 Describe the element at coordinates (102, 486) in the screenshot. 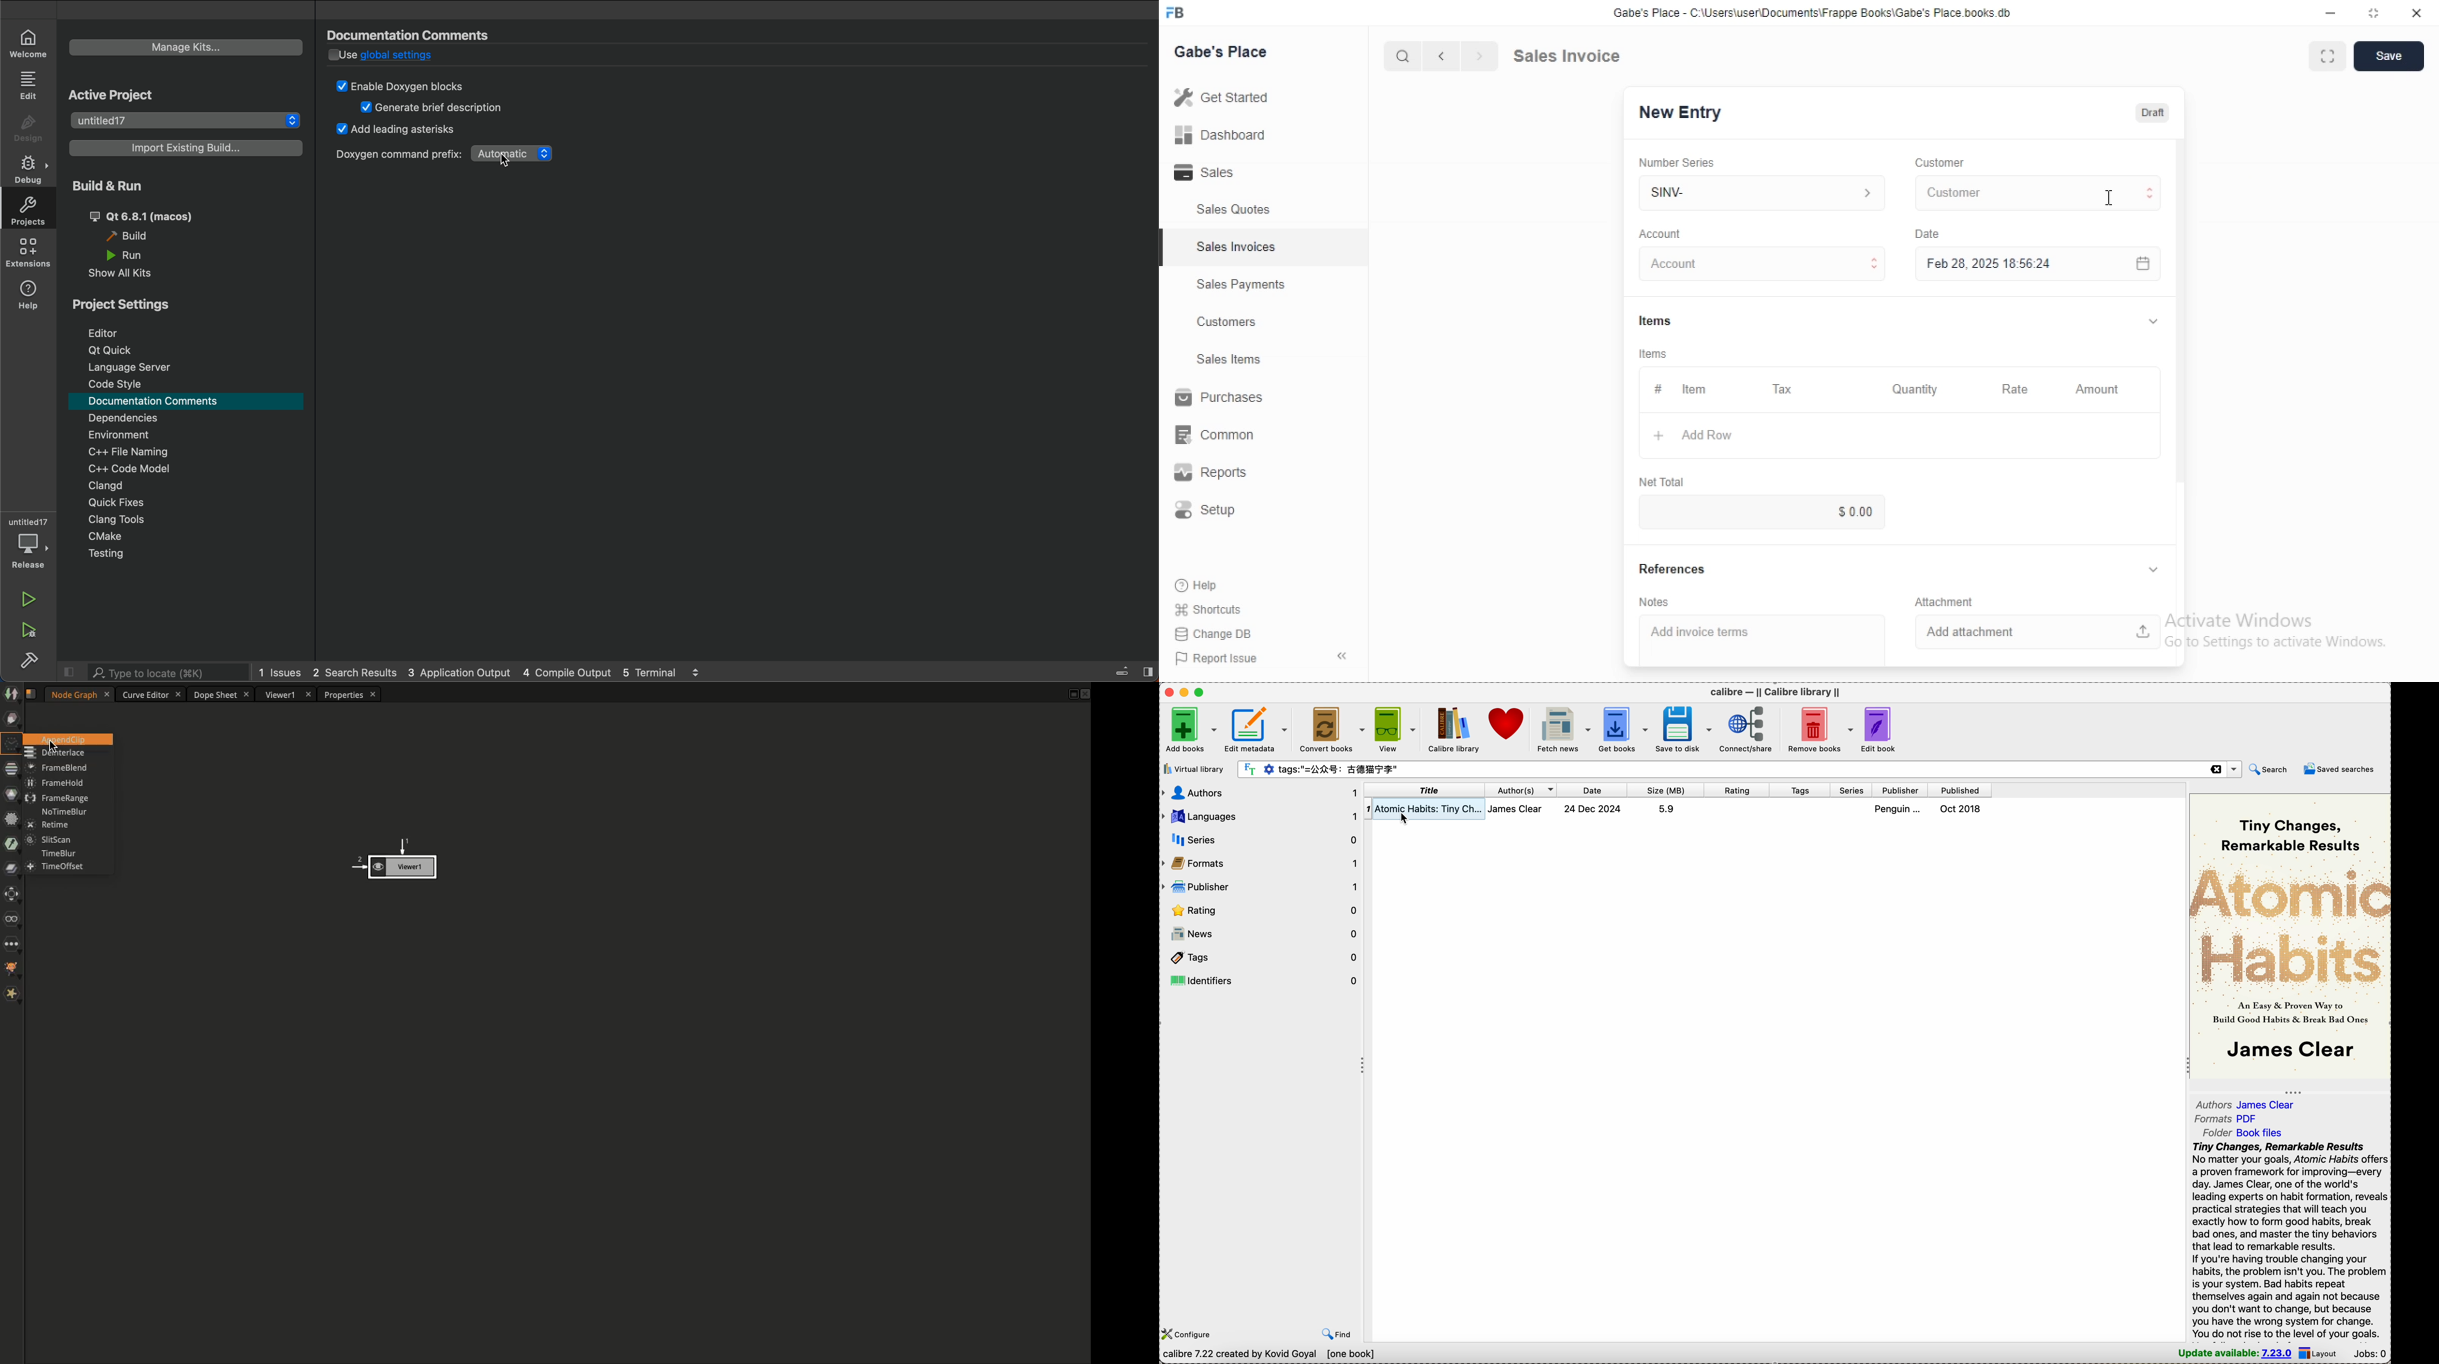

I see `clangd` at that location.